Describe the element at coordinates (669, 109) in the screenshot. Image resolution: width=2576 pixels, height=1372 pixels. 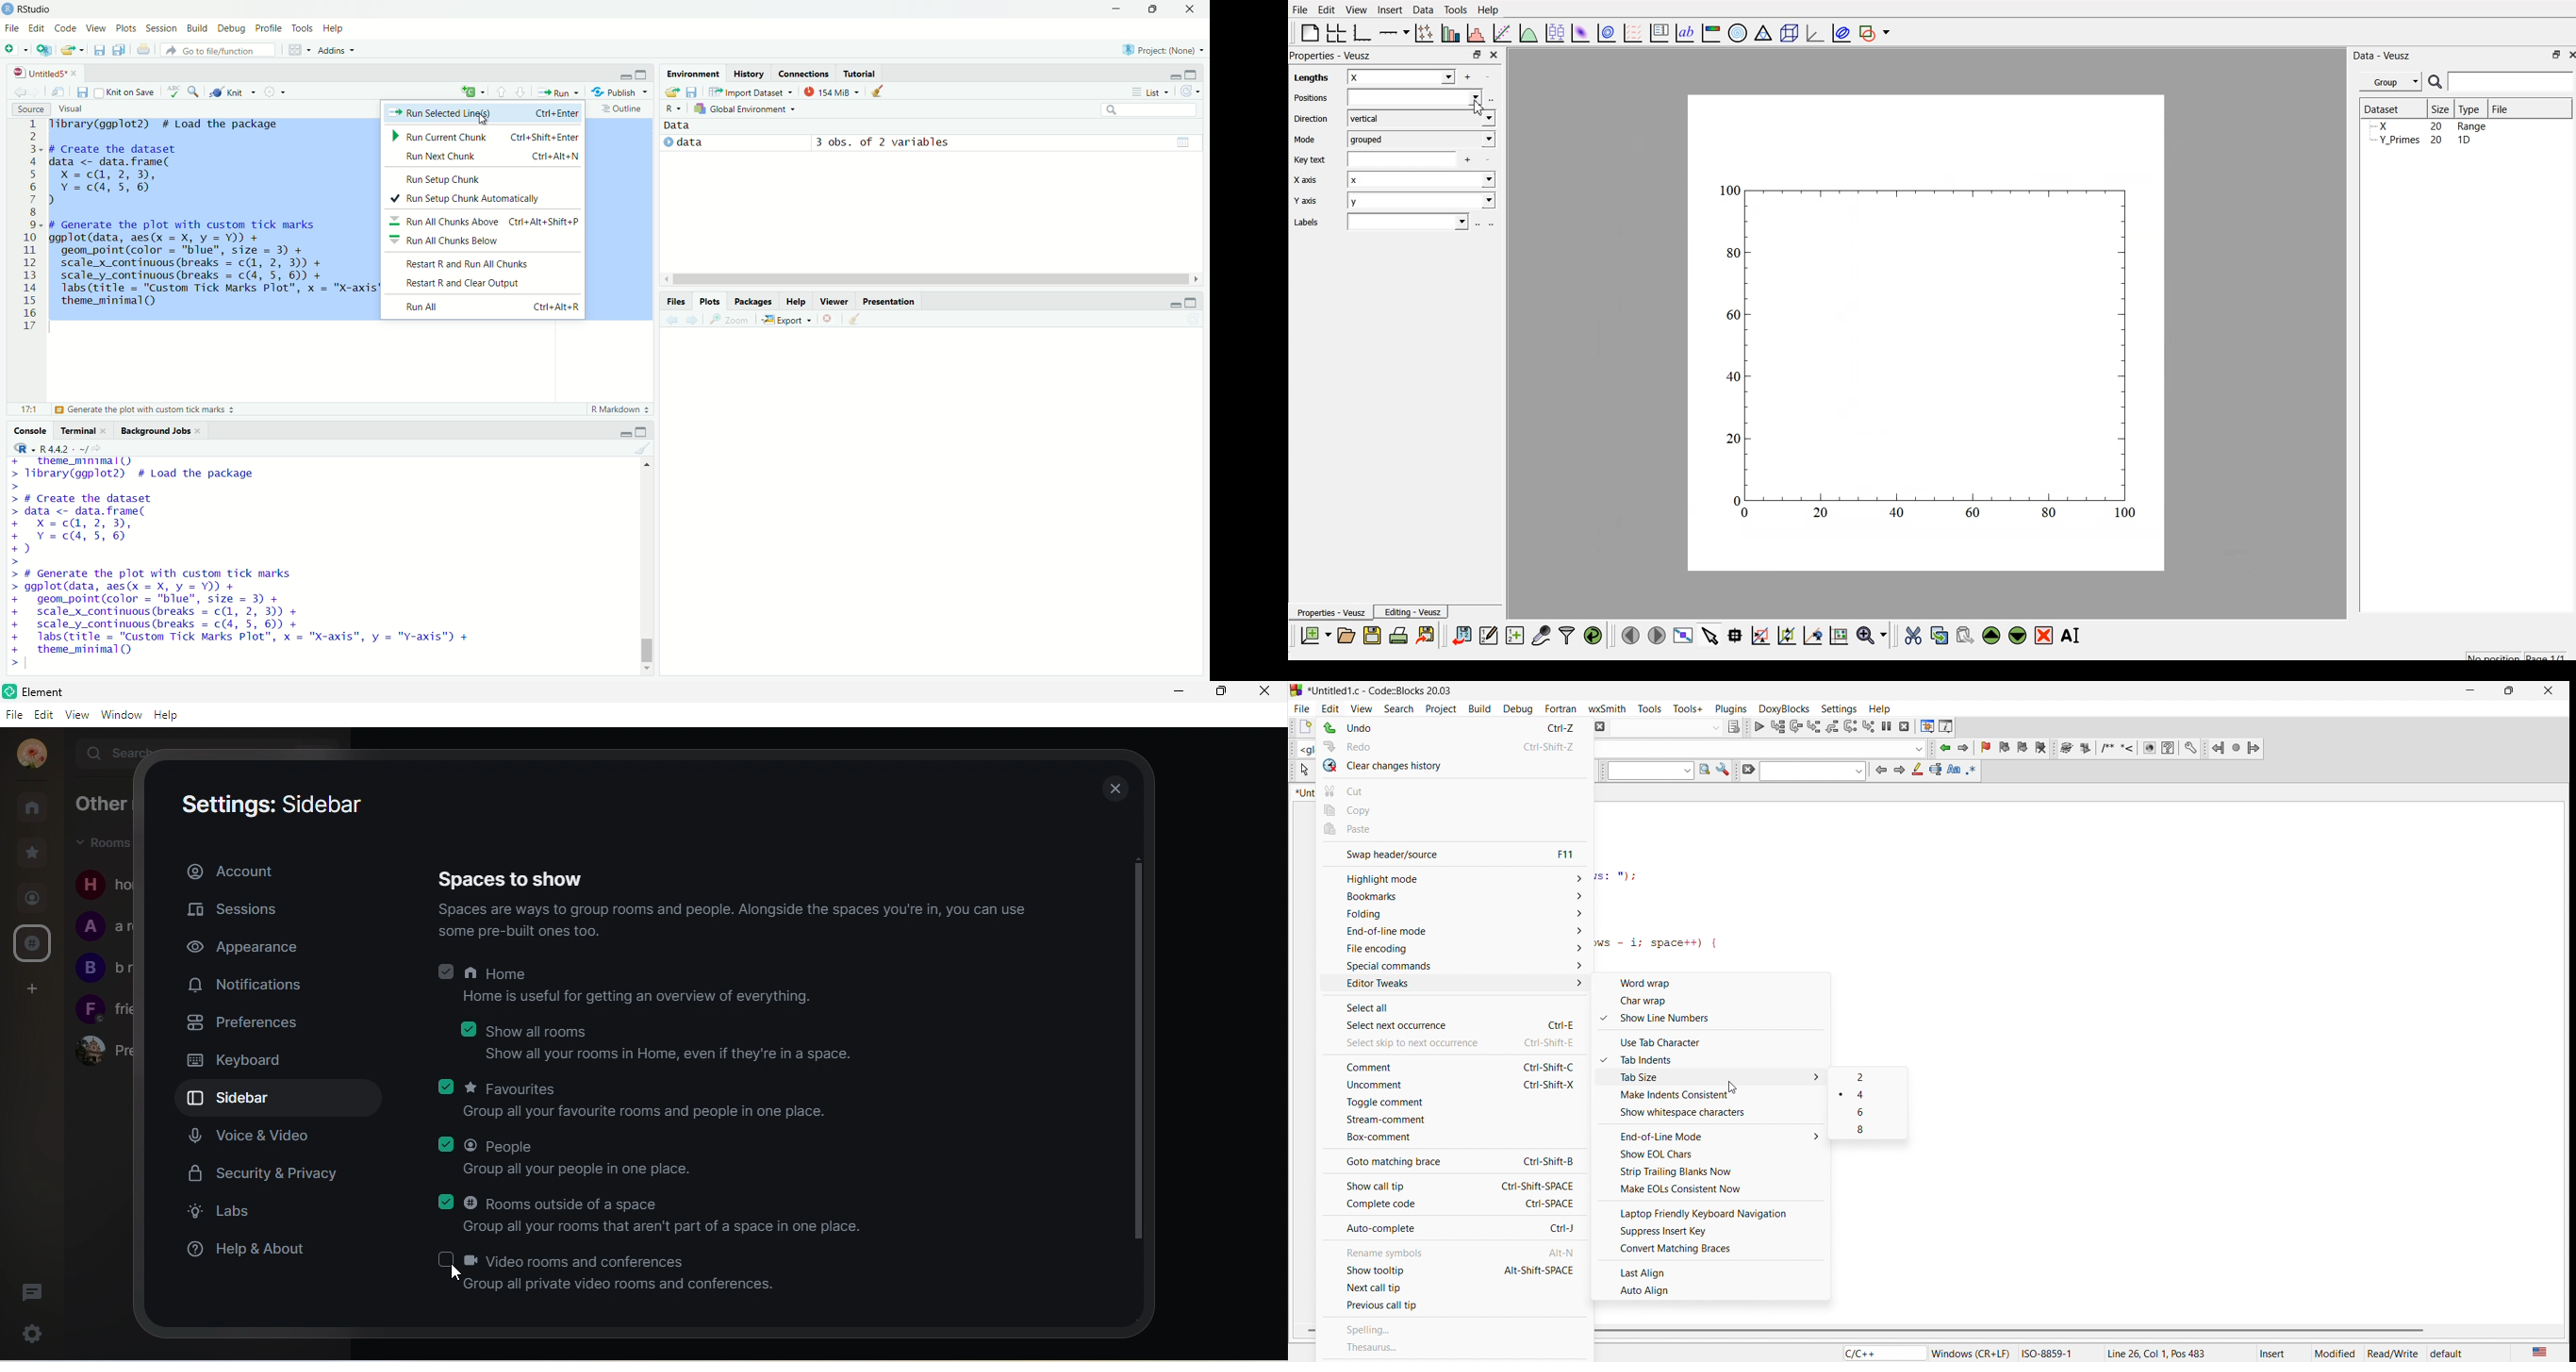
I see `select language` at that location.